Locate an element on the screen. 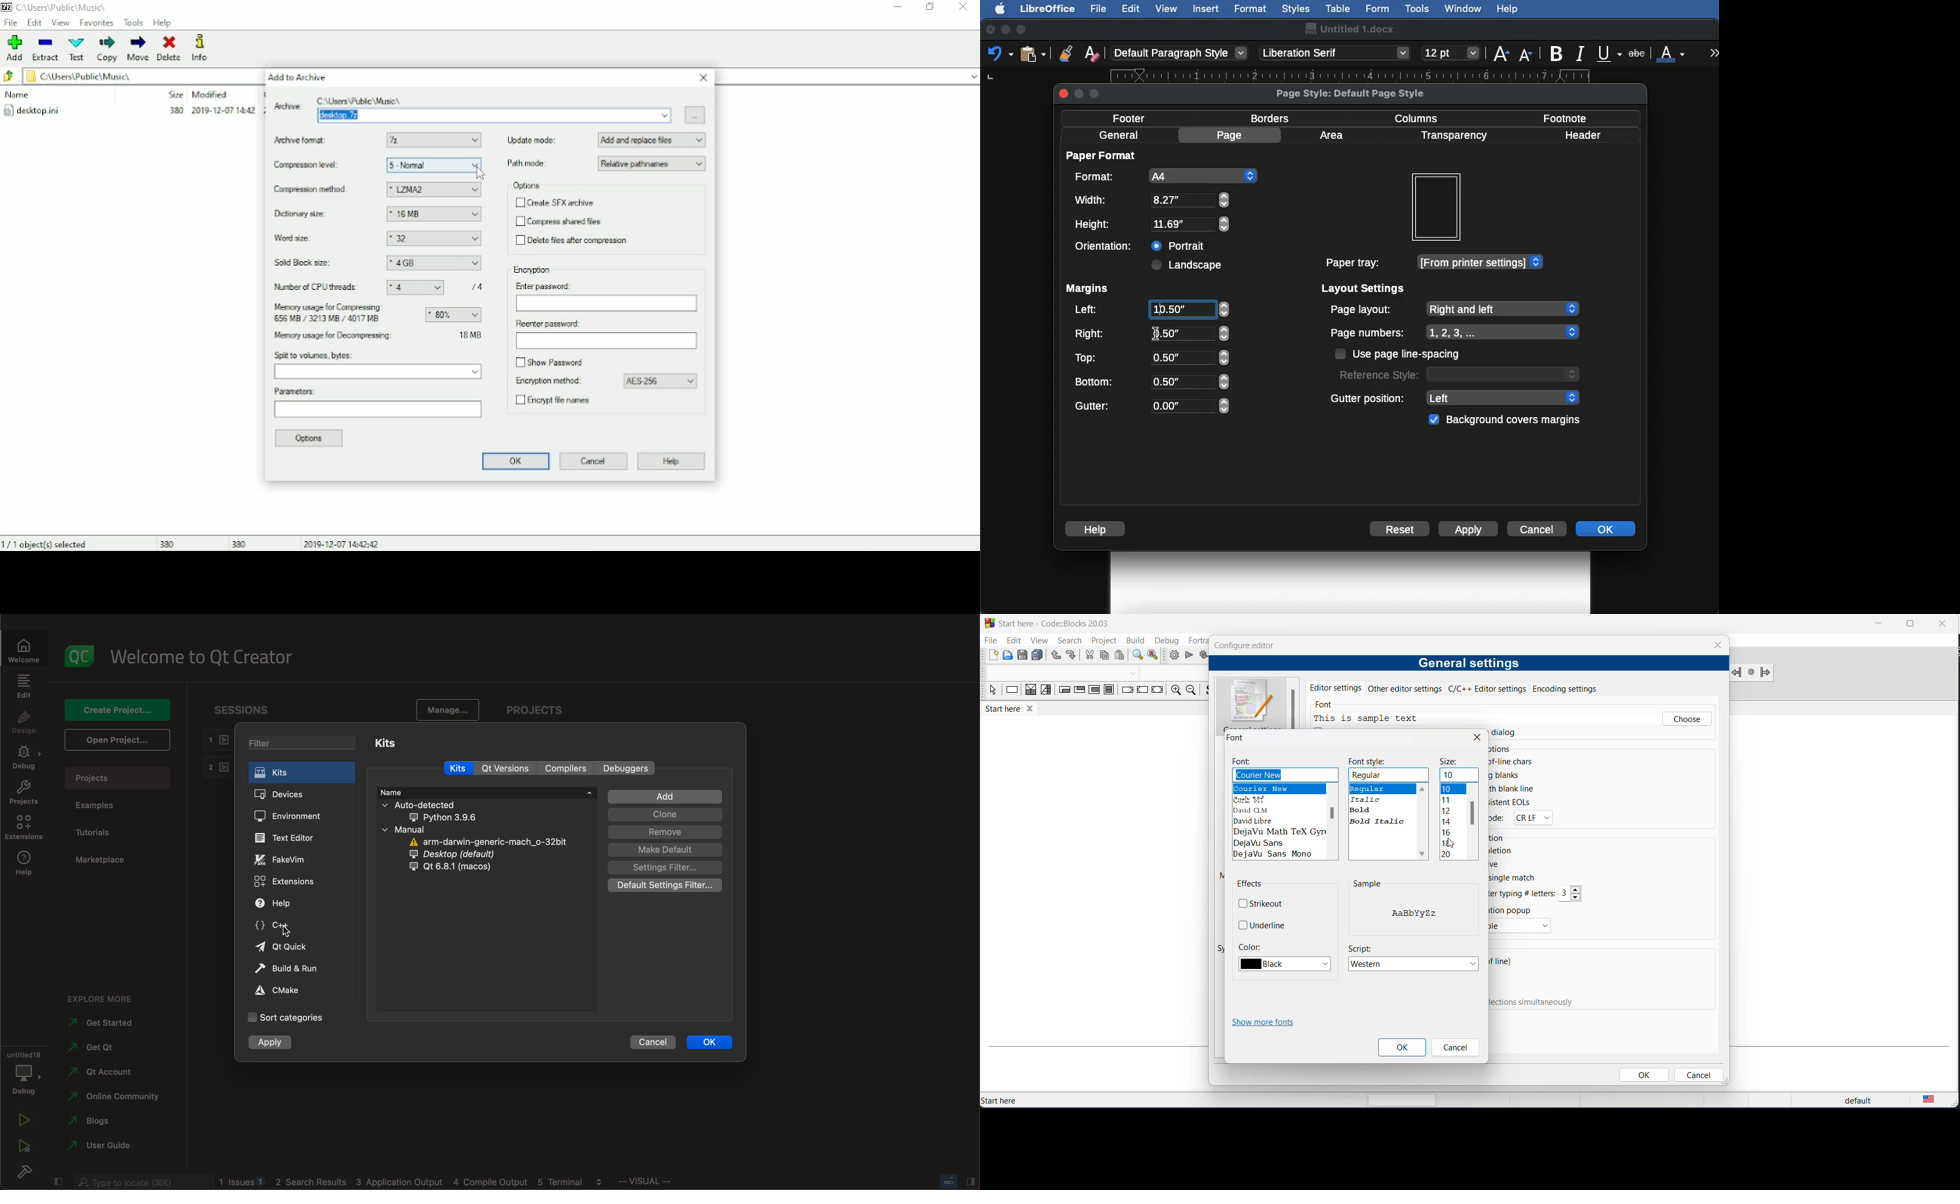 The height and width of the screenshot is (1204, 1960). find is located at coordinates (1136, 655).